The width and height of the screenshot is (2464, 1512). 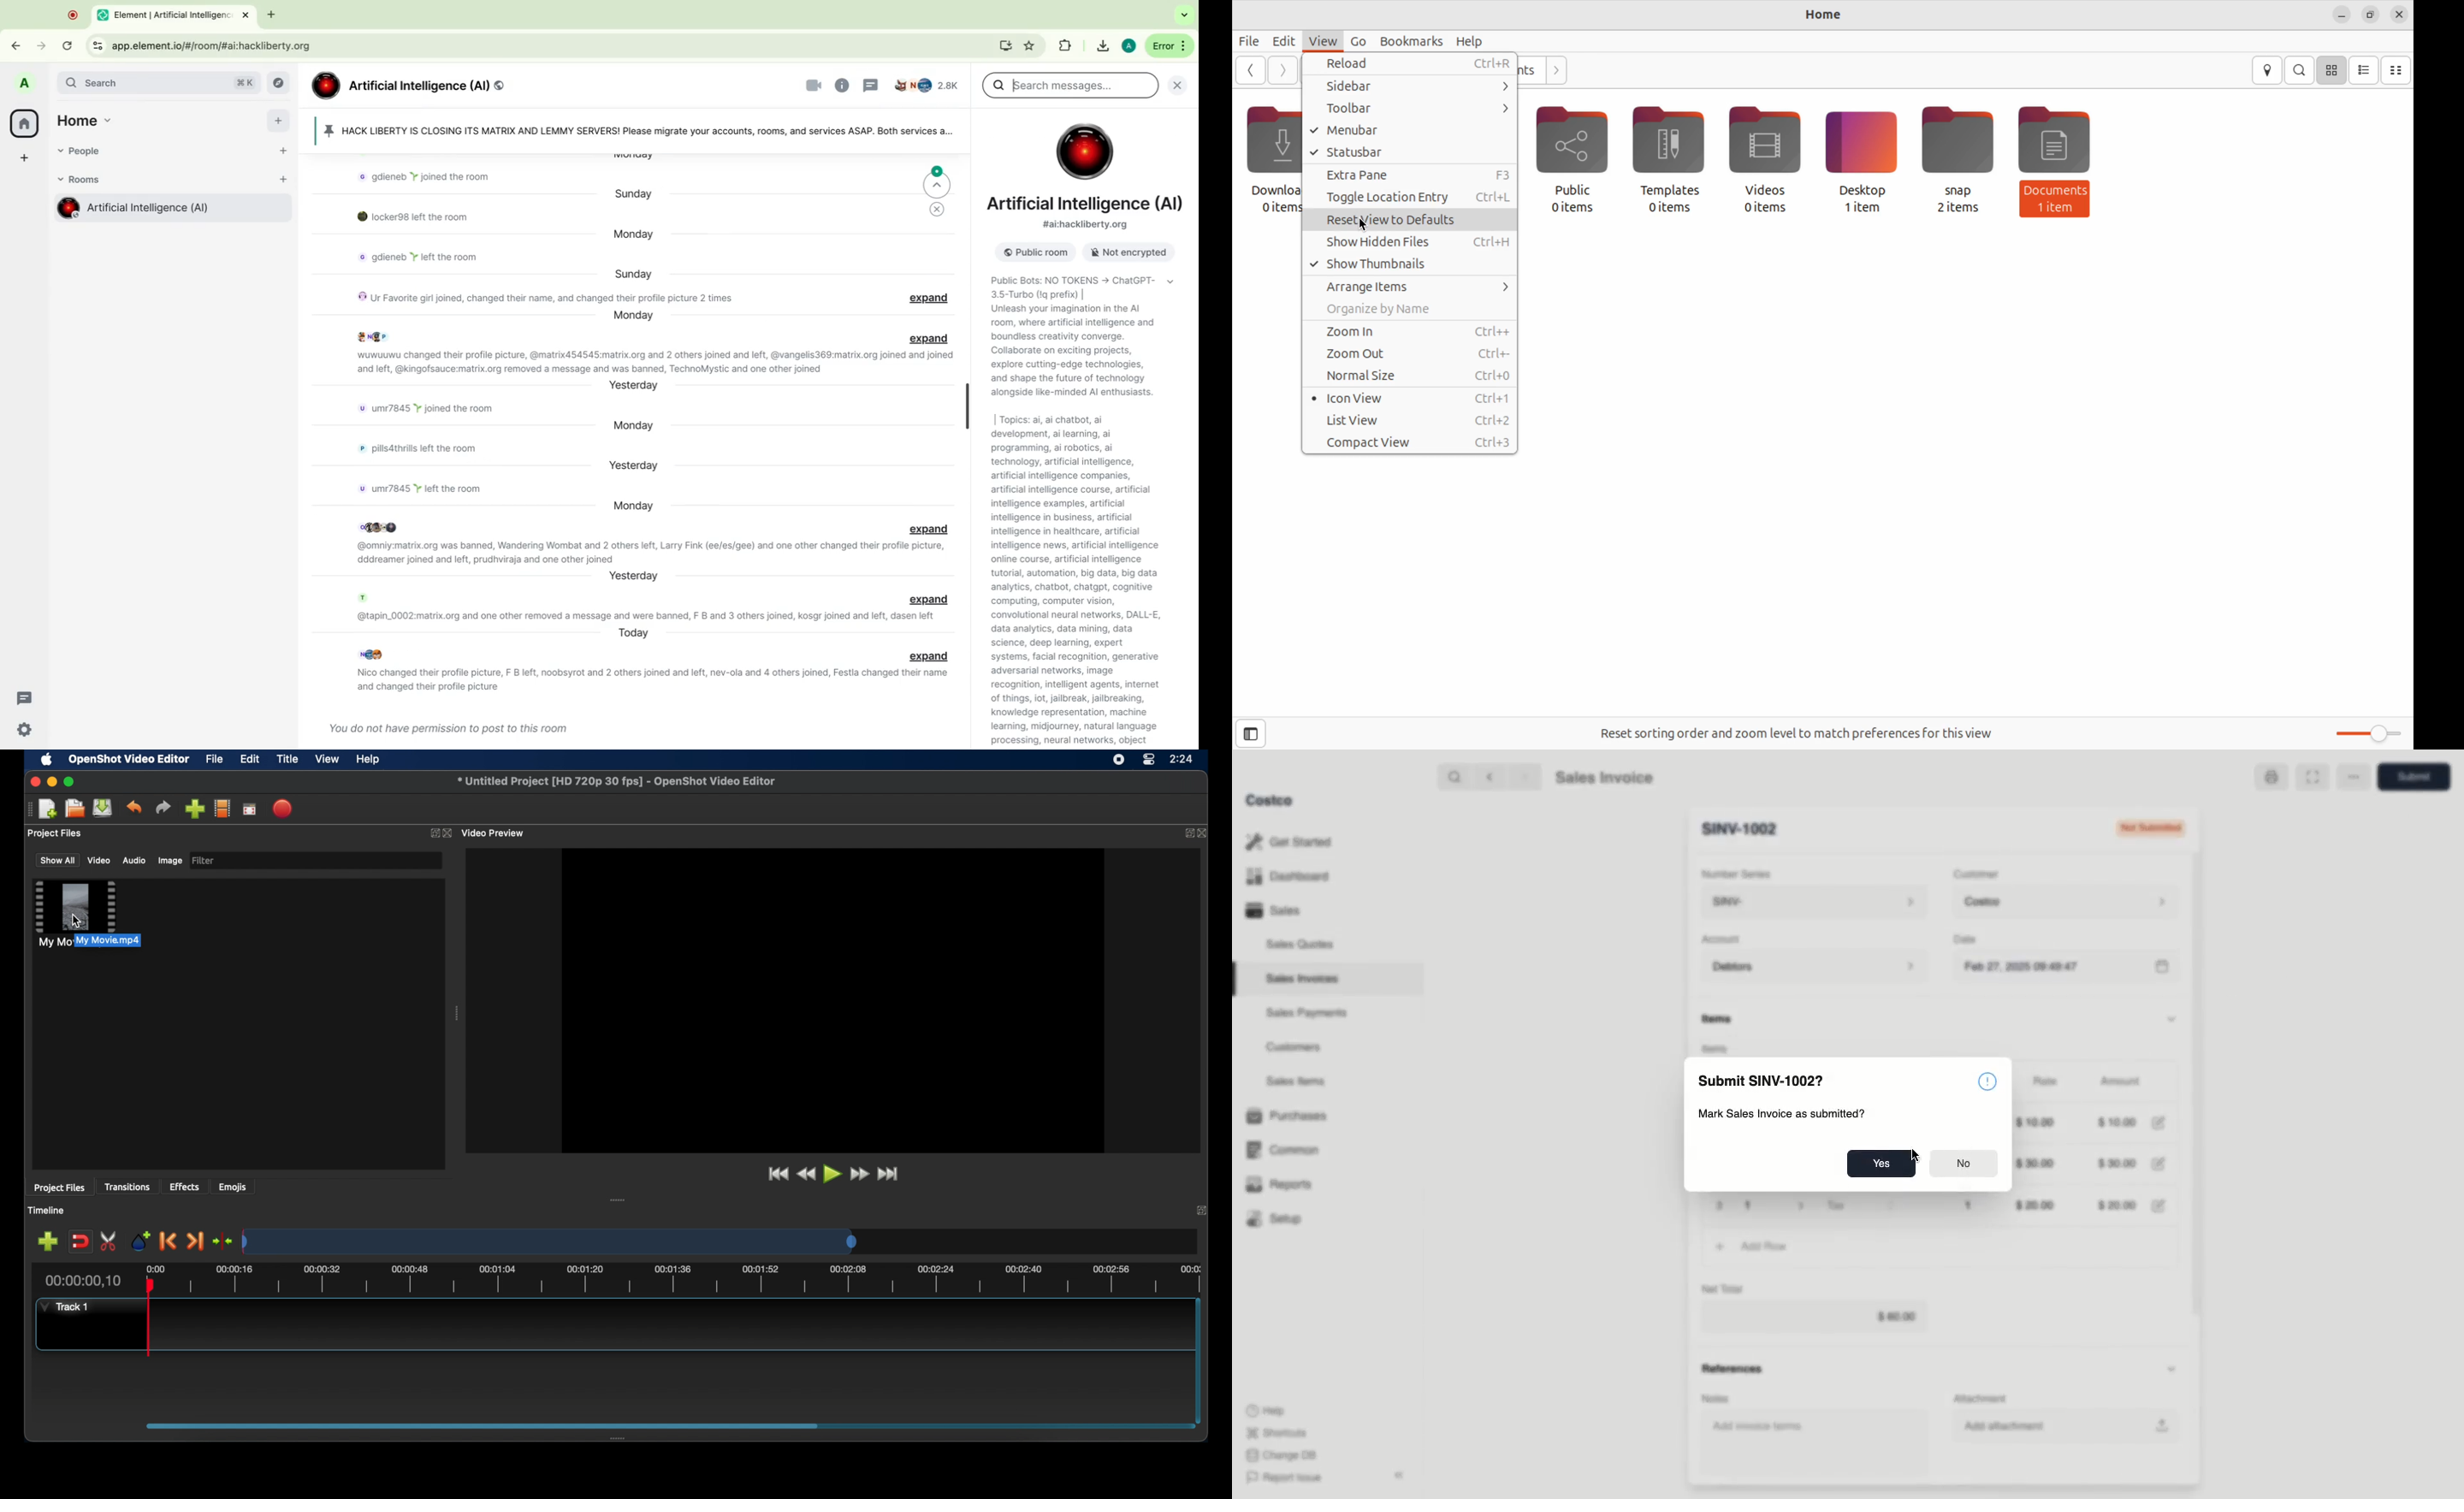 What do you see at coordinates (2333, 69) in the screenshot?
I see `icon view` at bounding box center [2333, 69].